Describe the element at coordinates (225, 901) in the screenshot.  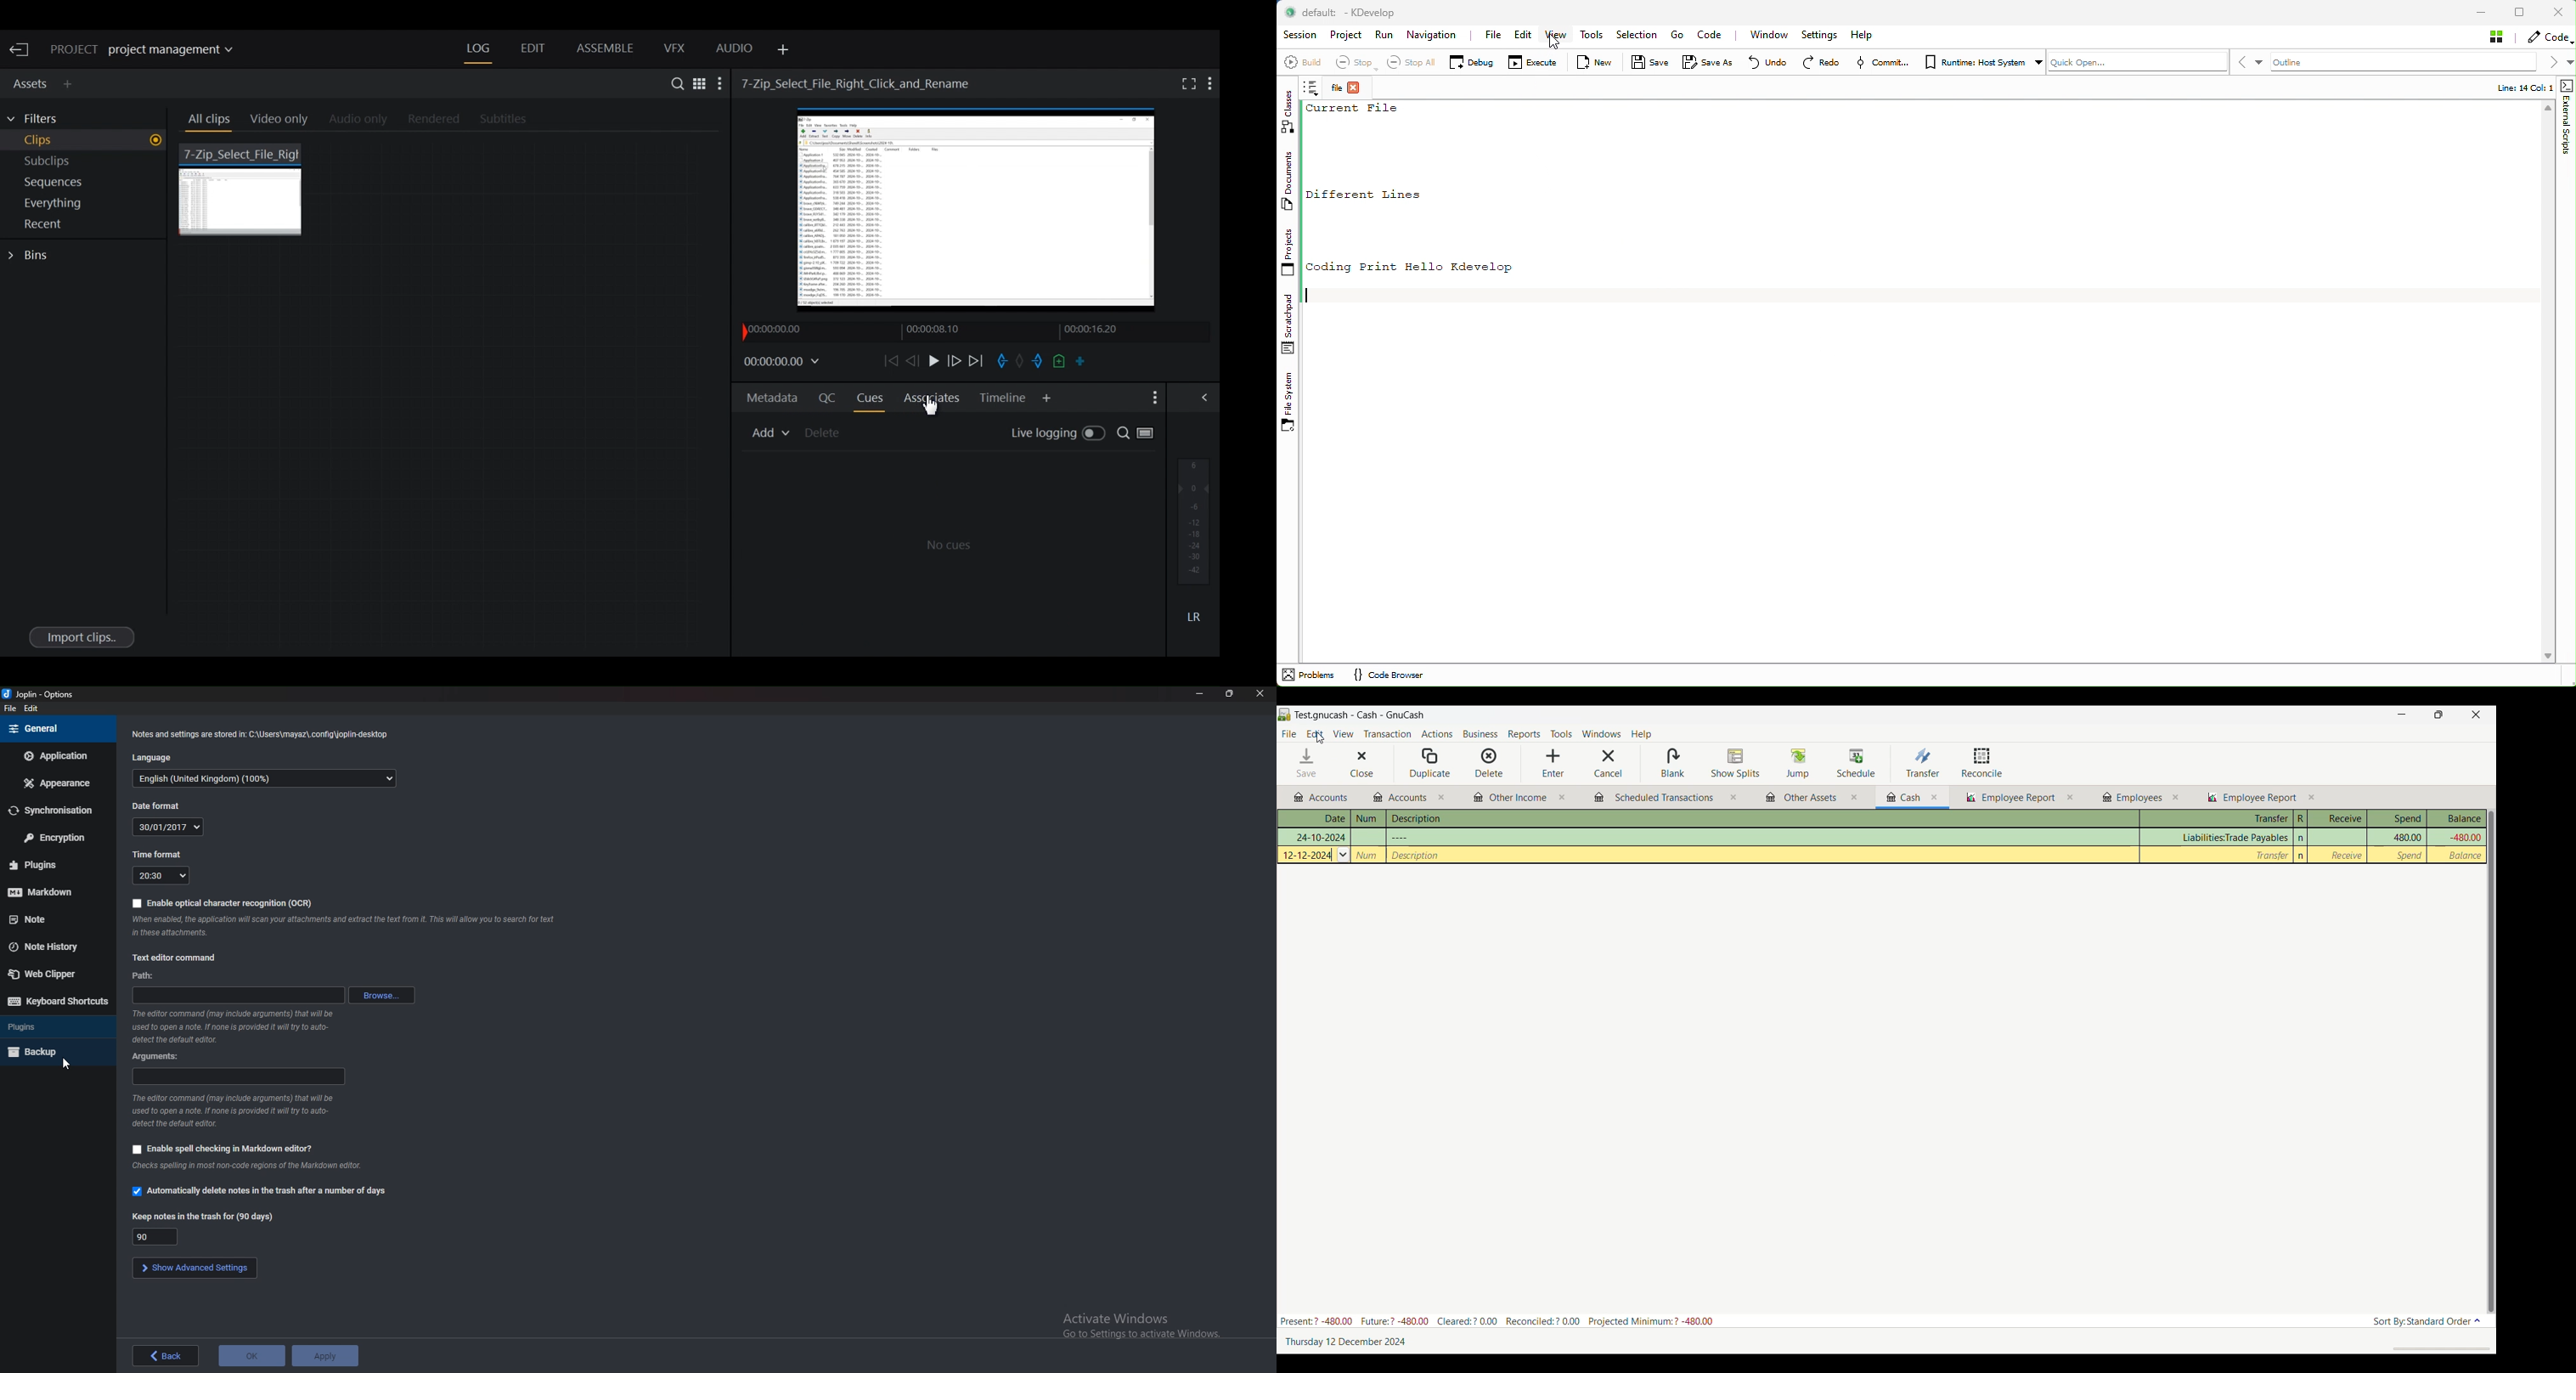
I see `Enable O C R` at that location.